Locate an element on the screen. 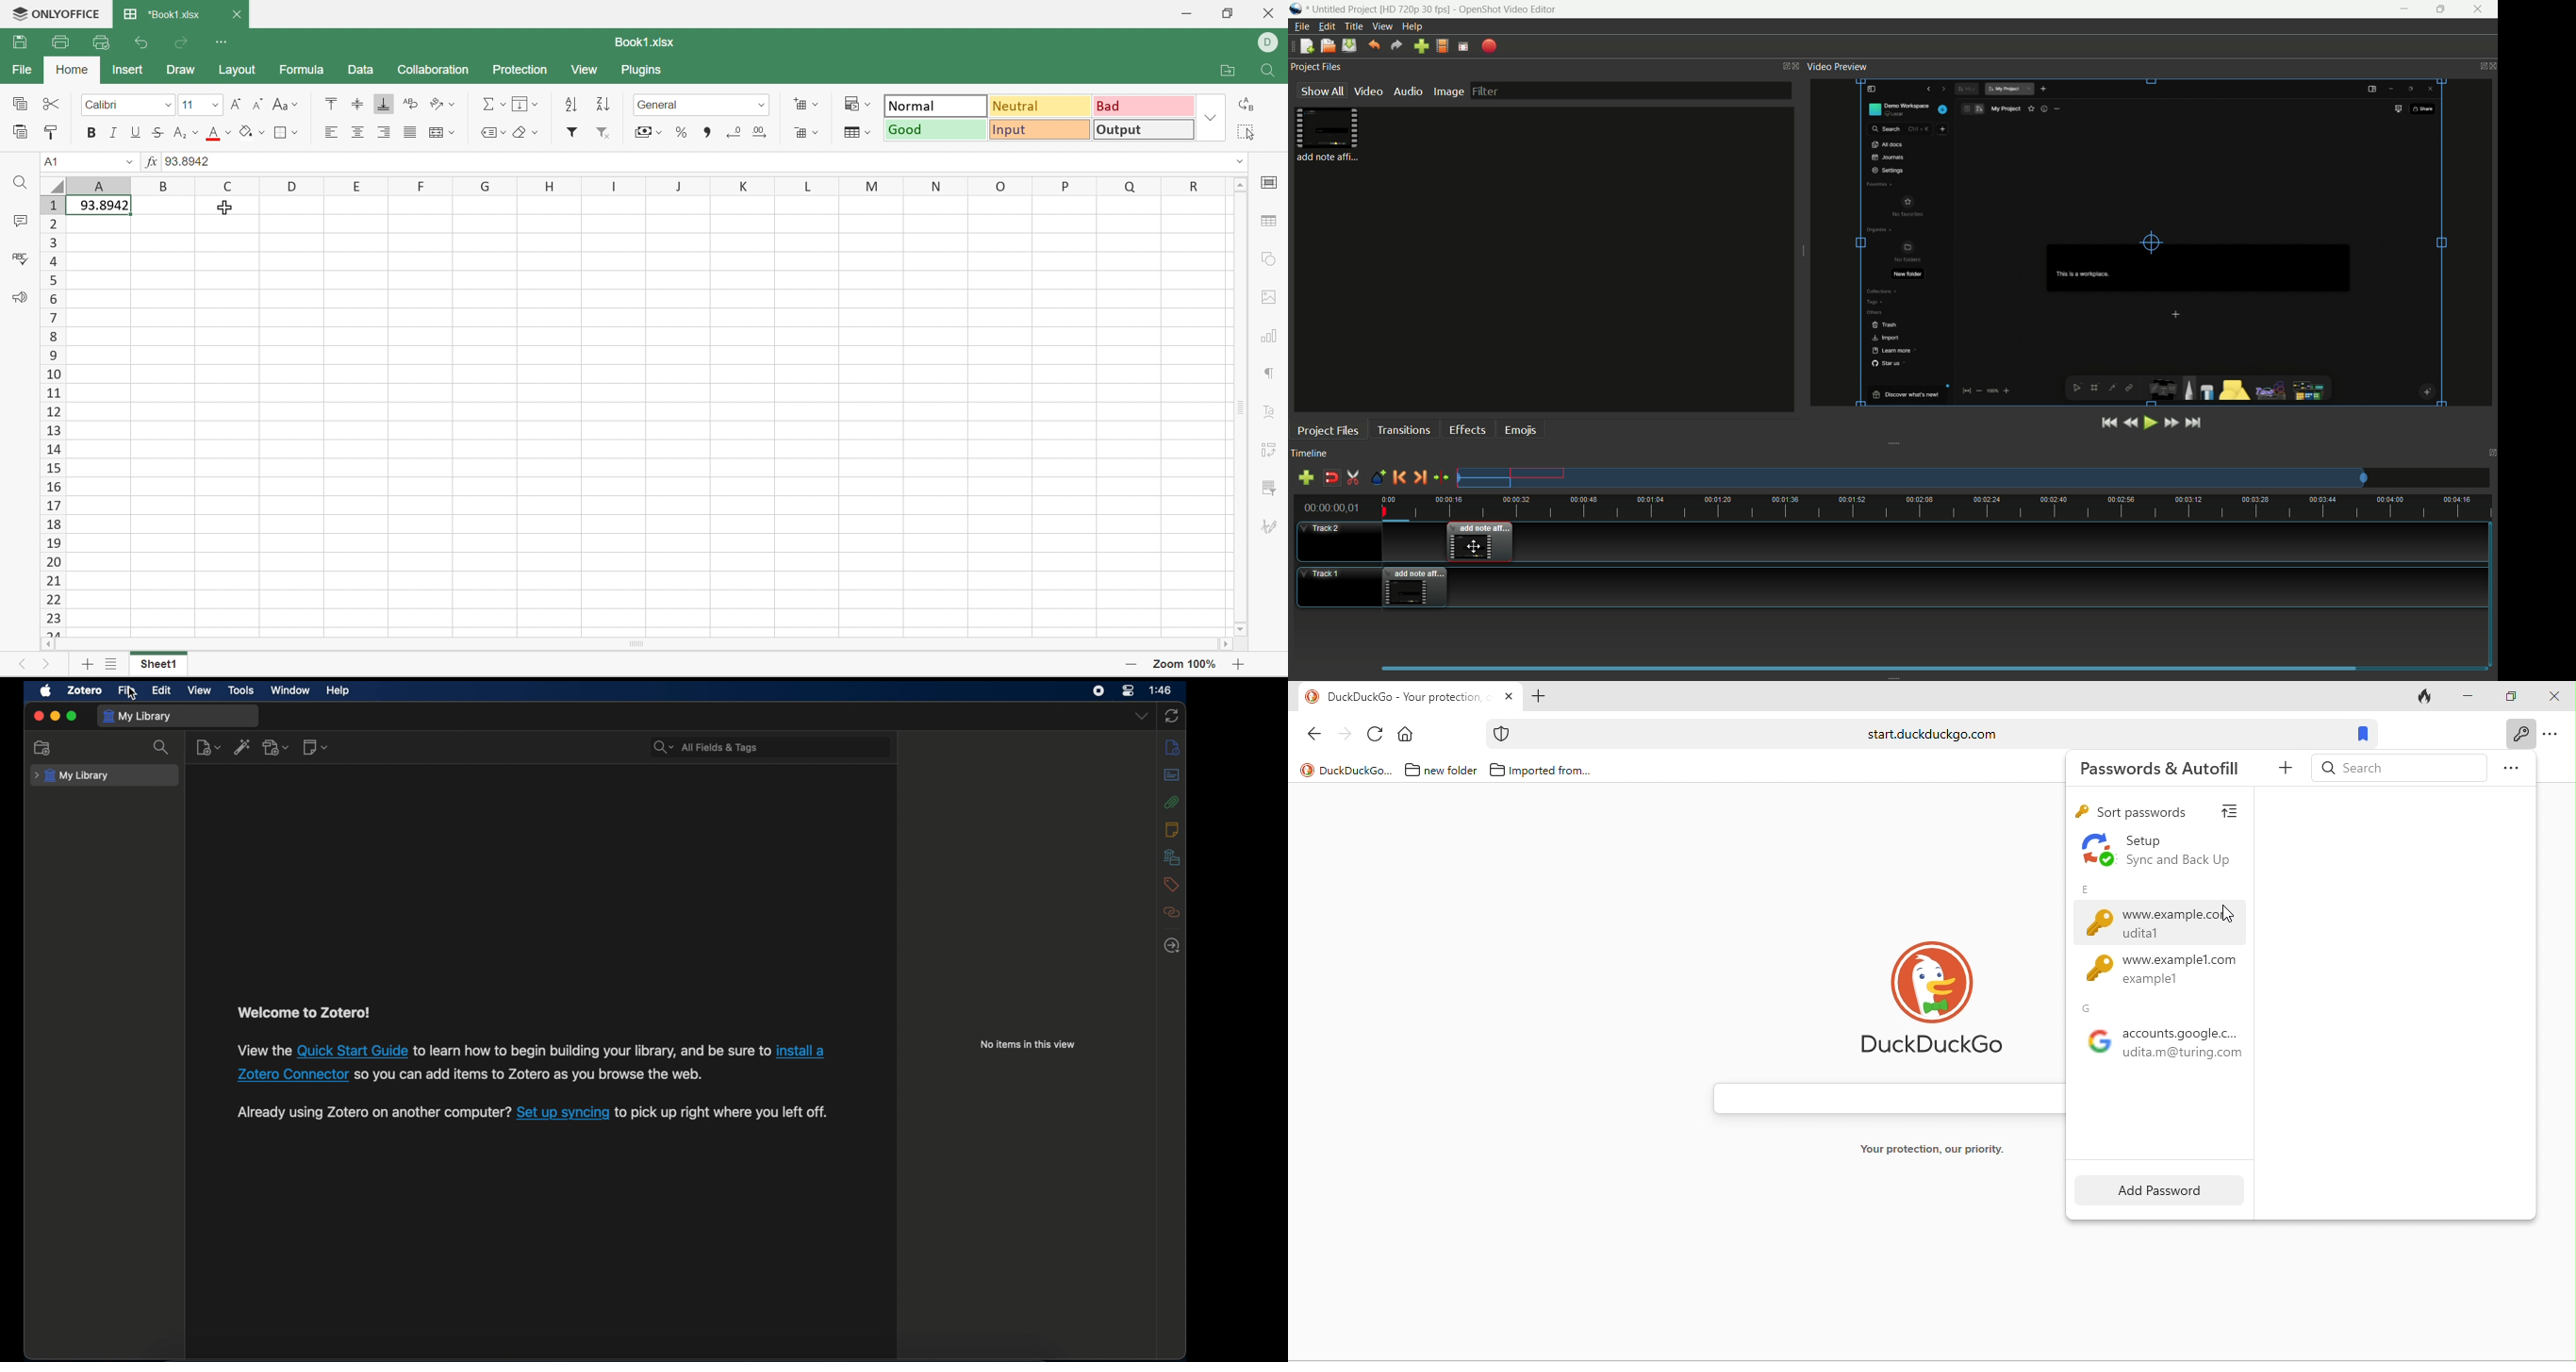 Image resolution: width=2576 pixels, height=1372 pixels. dropdown is located at coordinates (1142, 716).